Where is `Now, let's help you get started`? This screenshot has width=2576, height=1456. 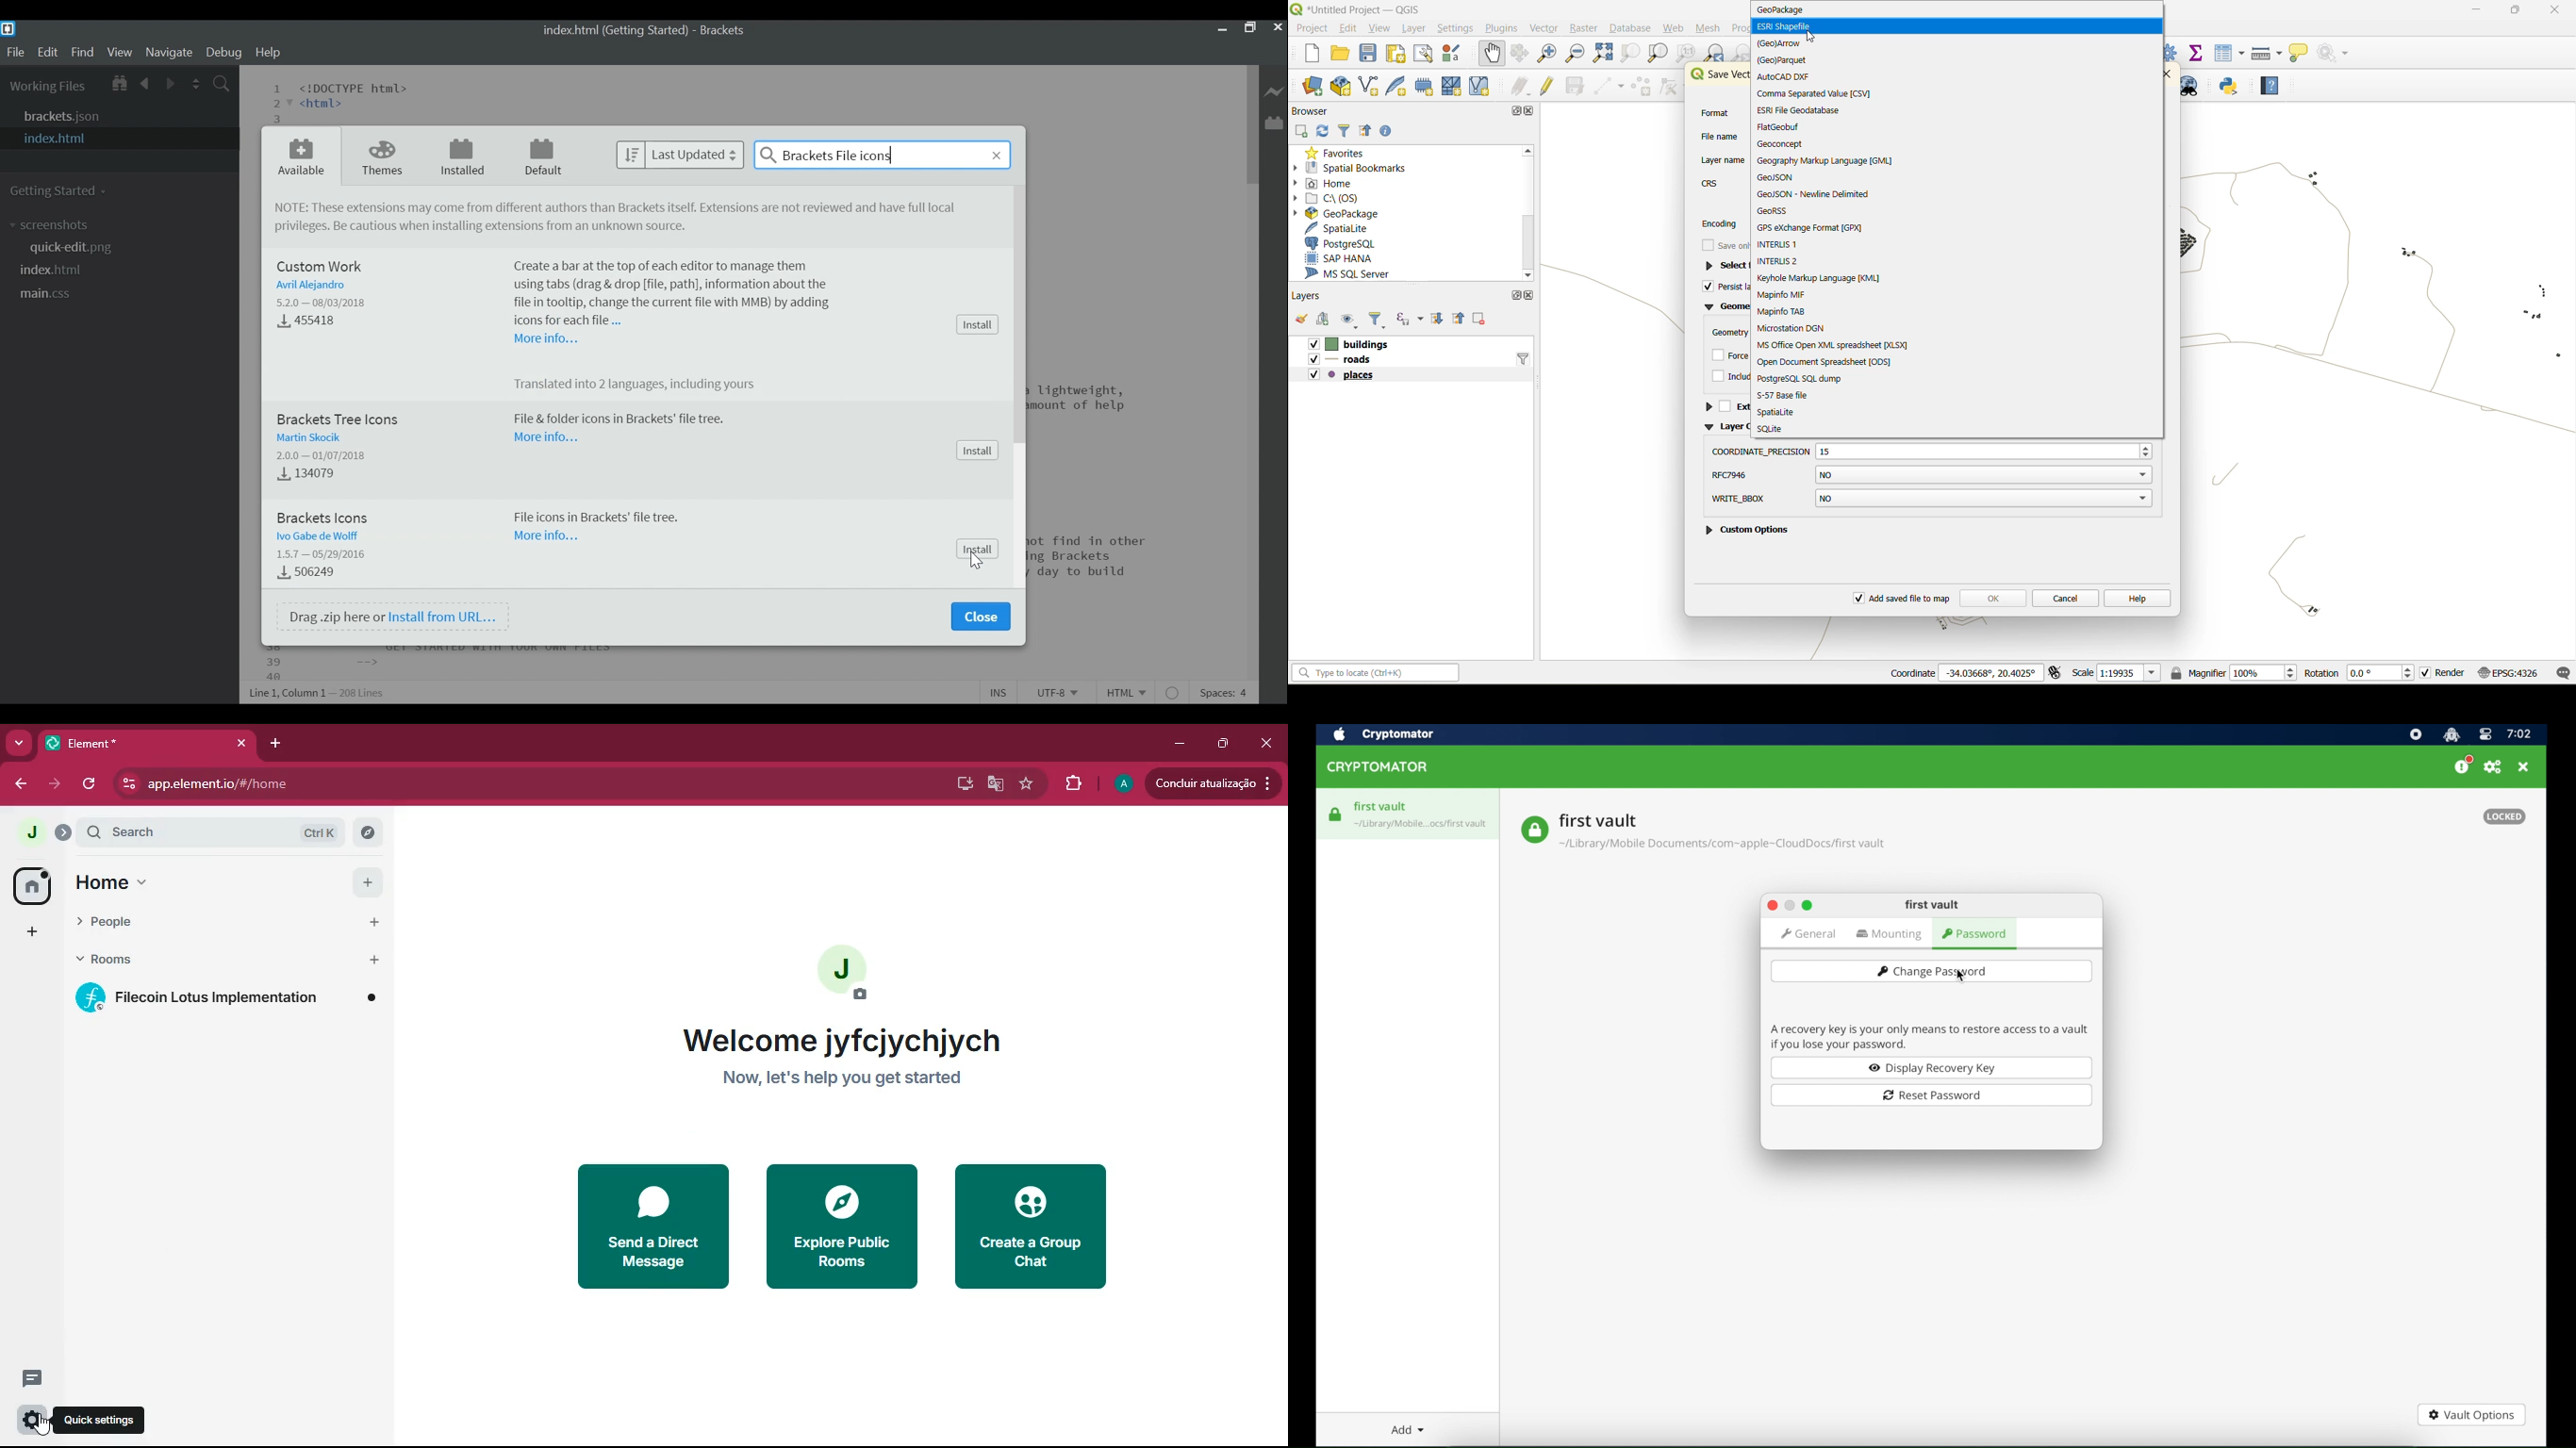
Now, let's help you get started is located at coordinates (850, 1079).